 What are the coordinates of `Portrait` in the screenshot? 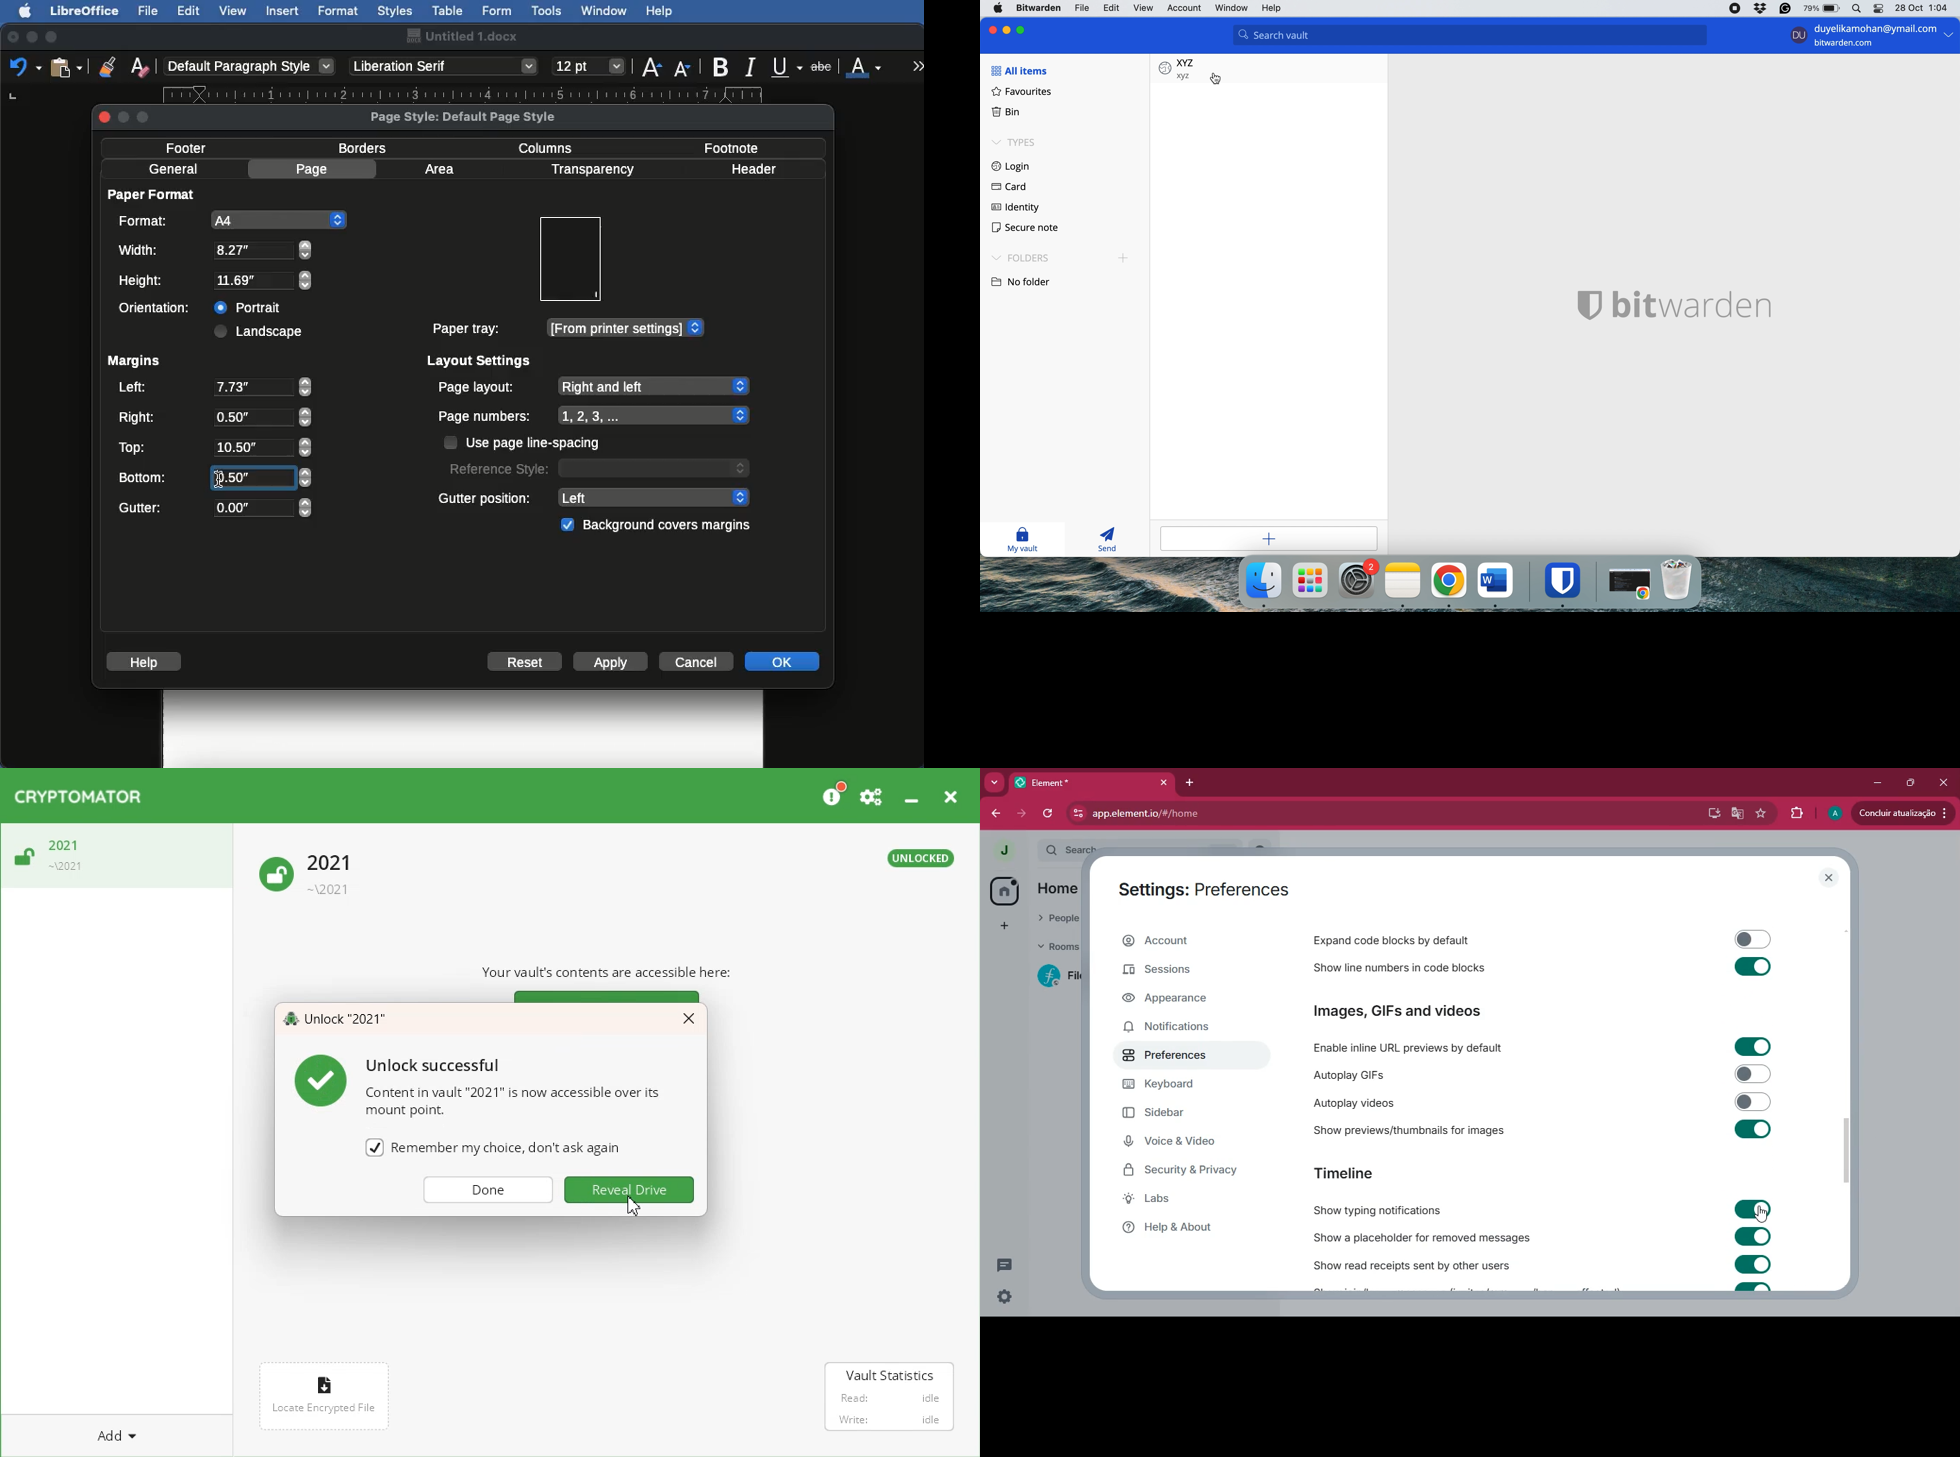 It's located at (250, 305).